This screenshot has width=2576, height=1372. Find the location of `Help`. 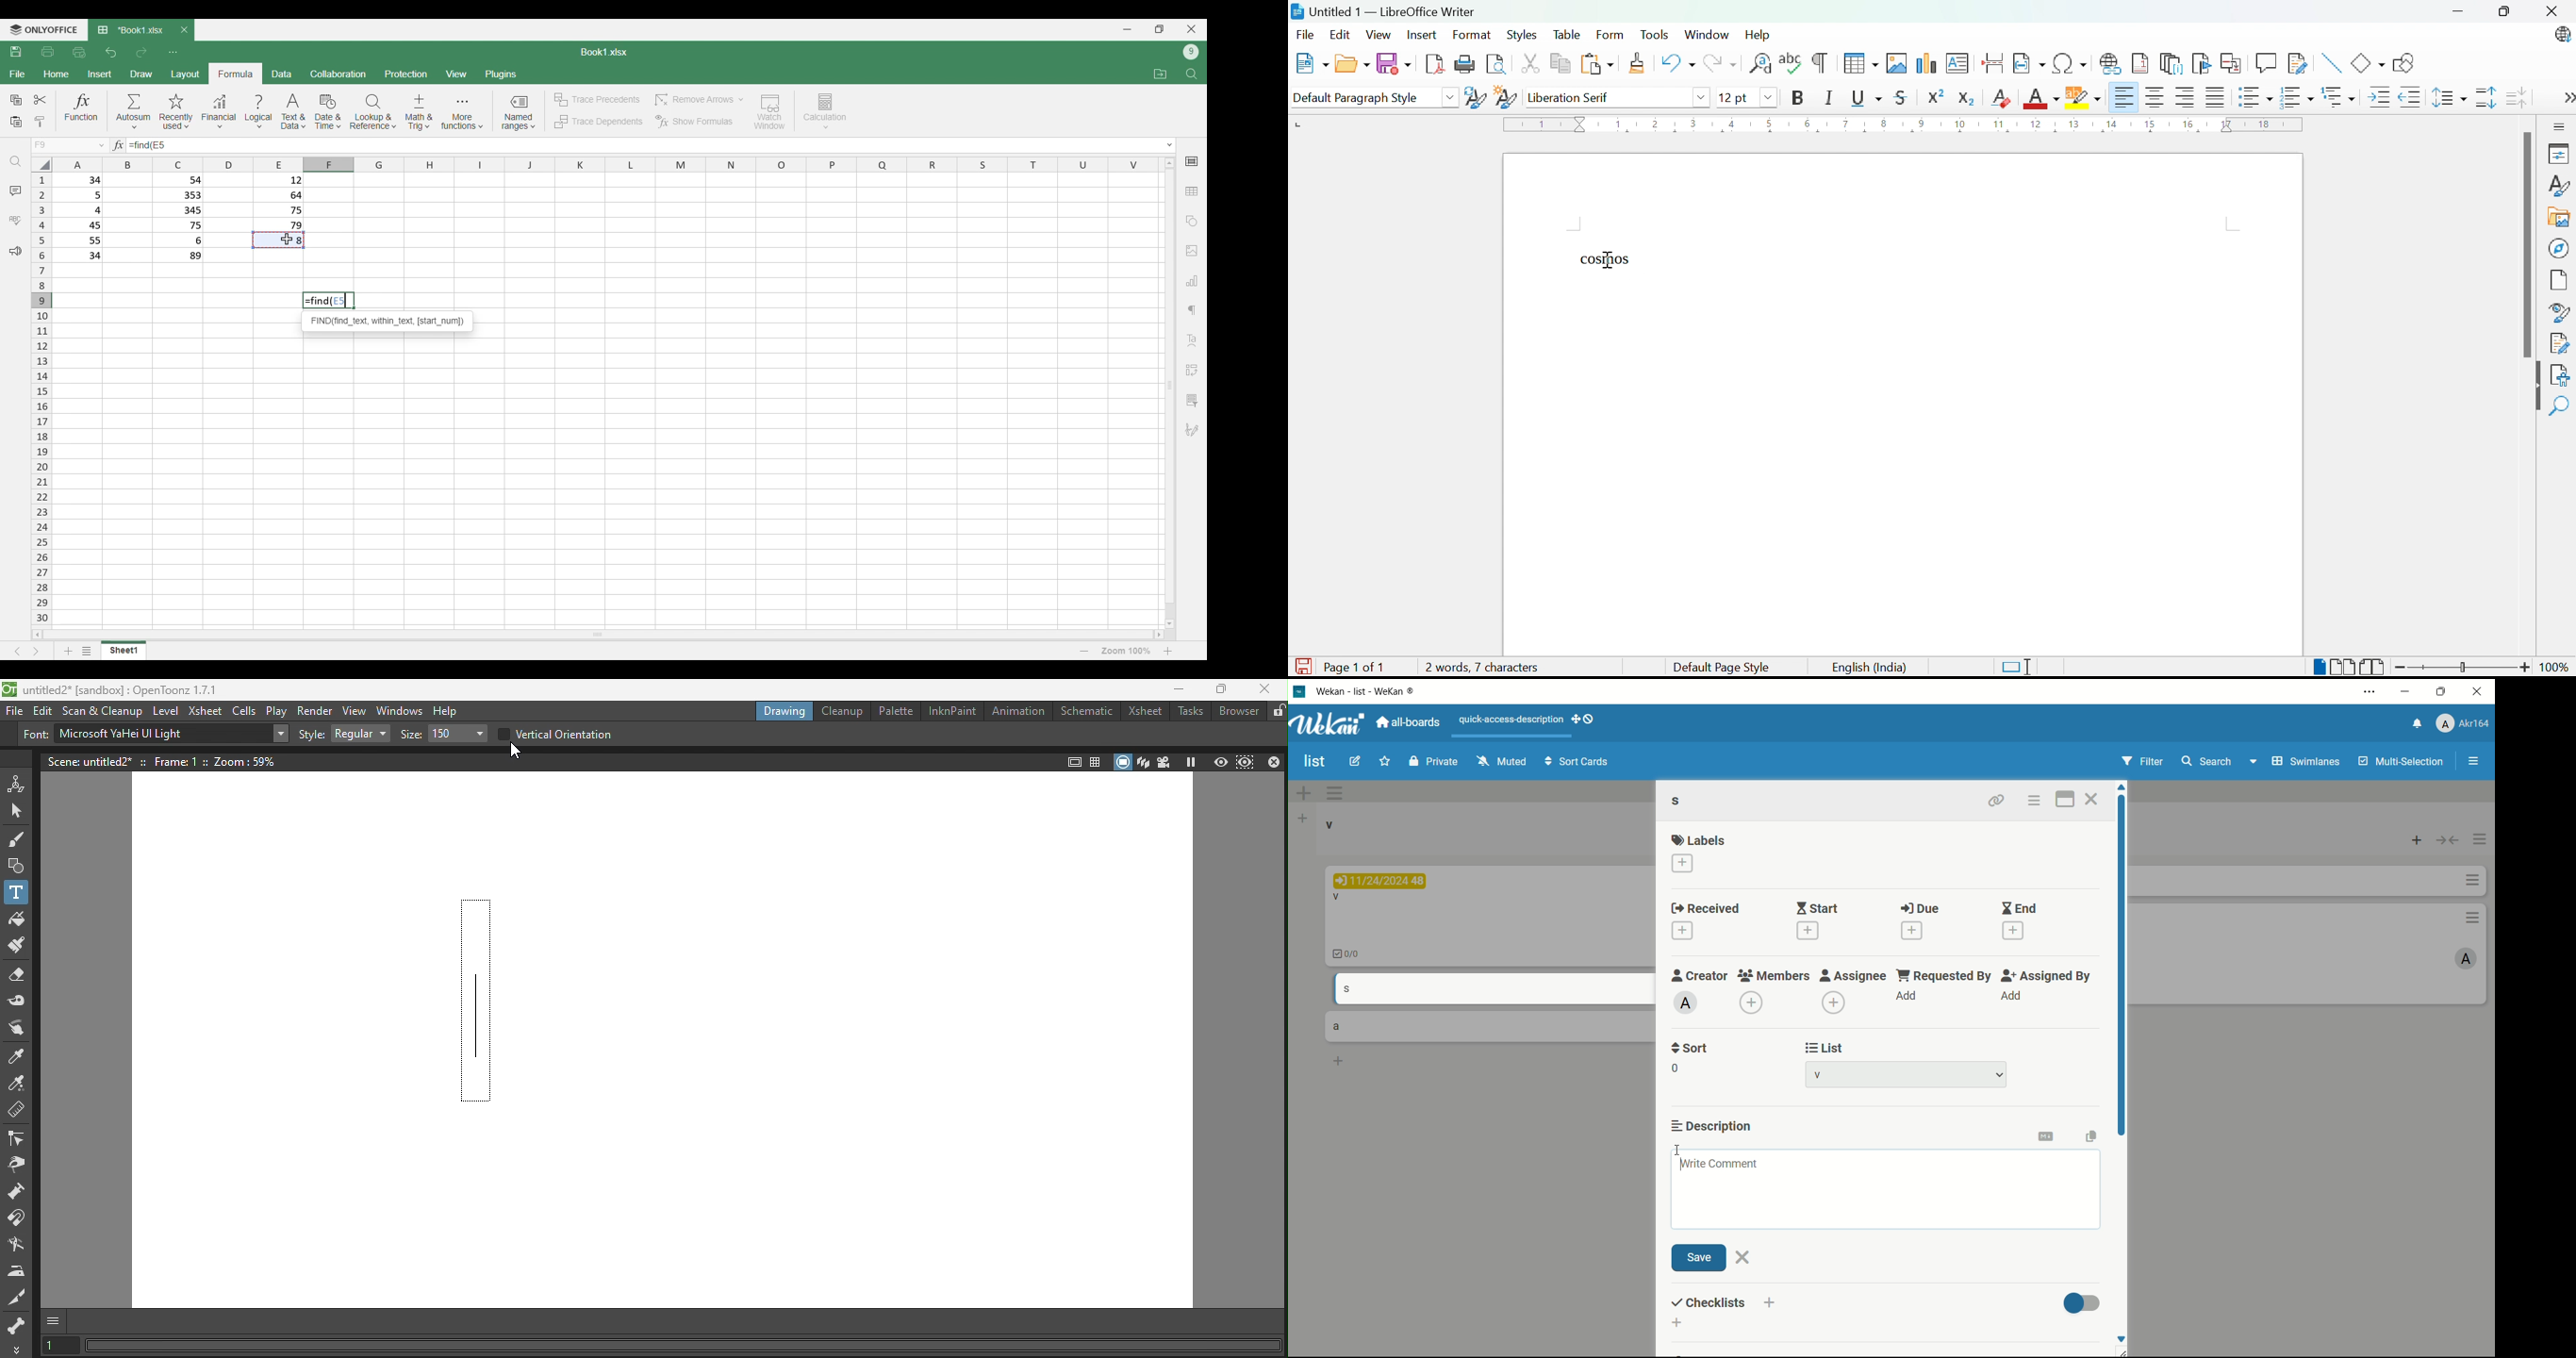

Help is located at coordinates (1761, 36).